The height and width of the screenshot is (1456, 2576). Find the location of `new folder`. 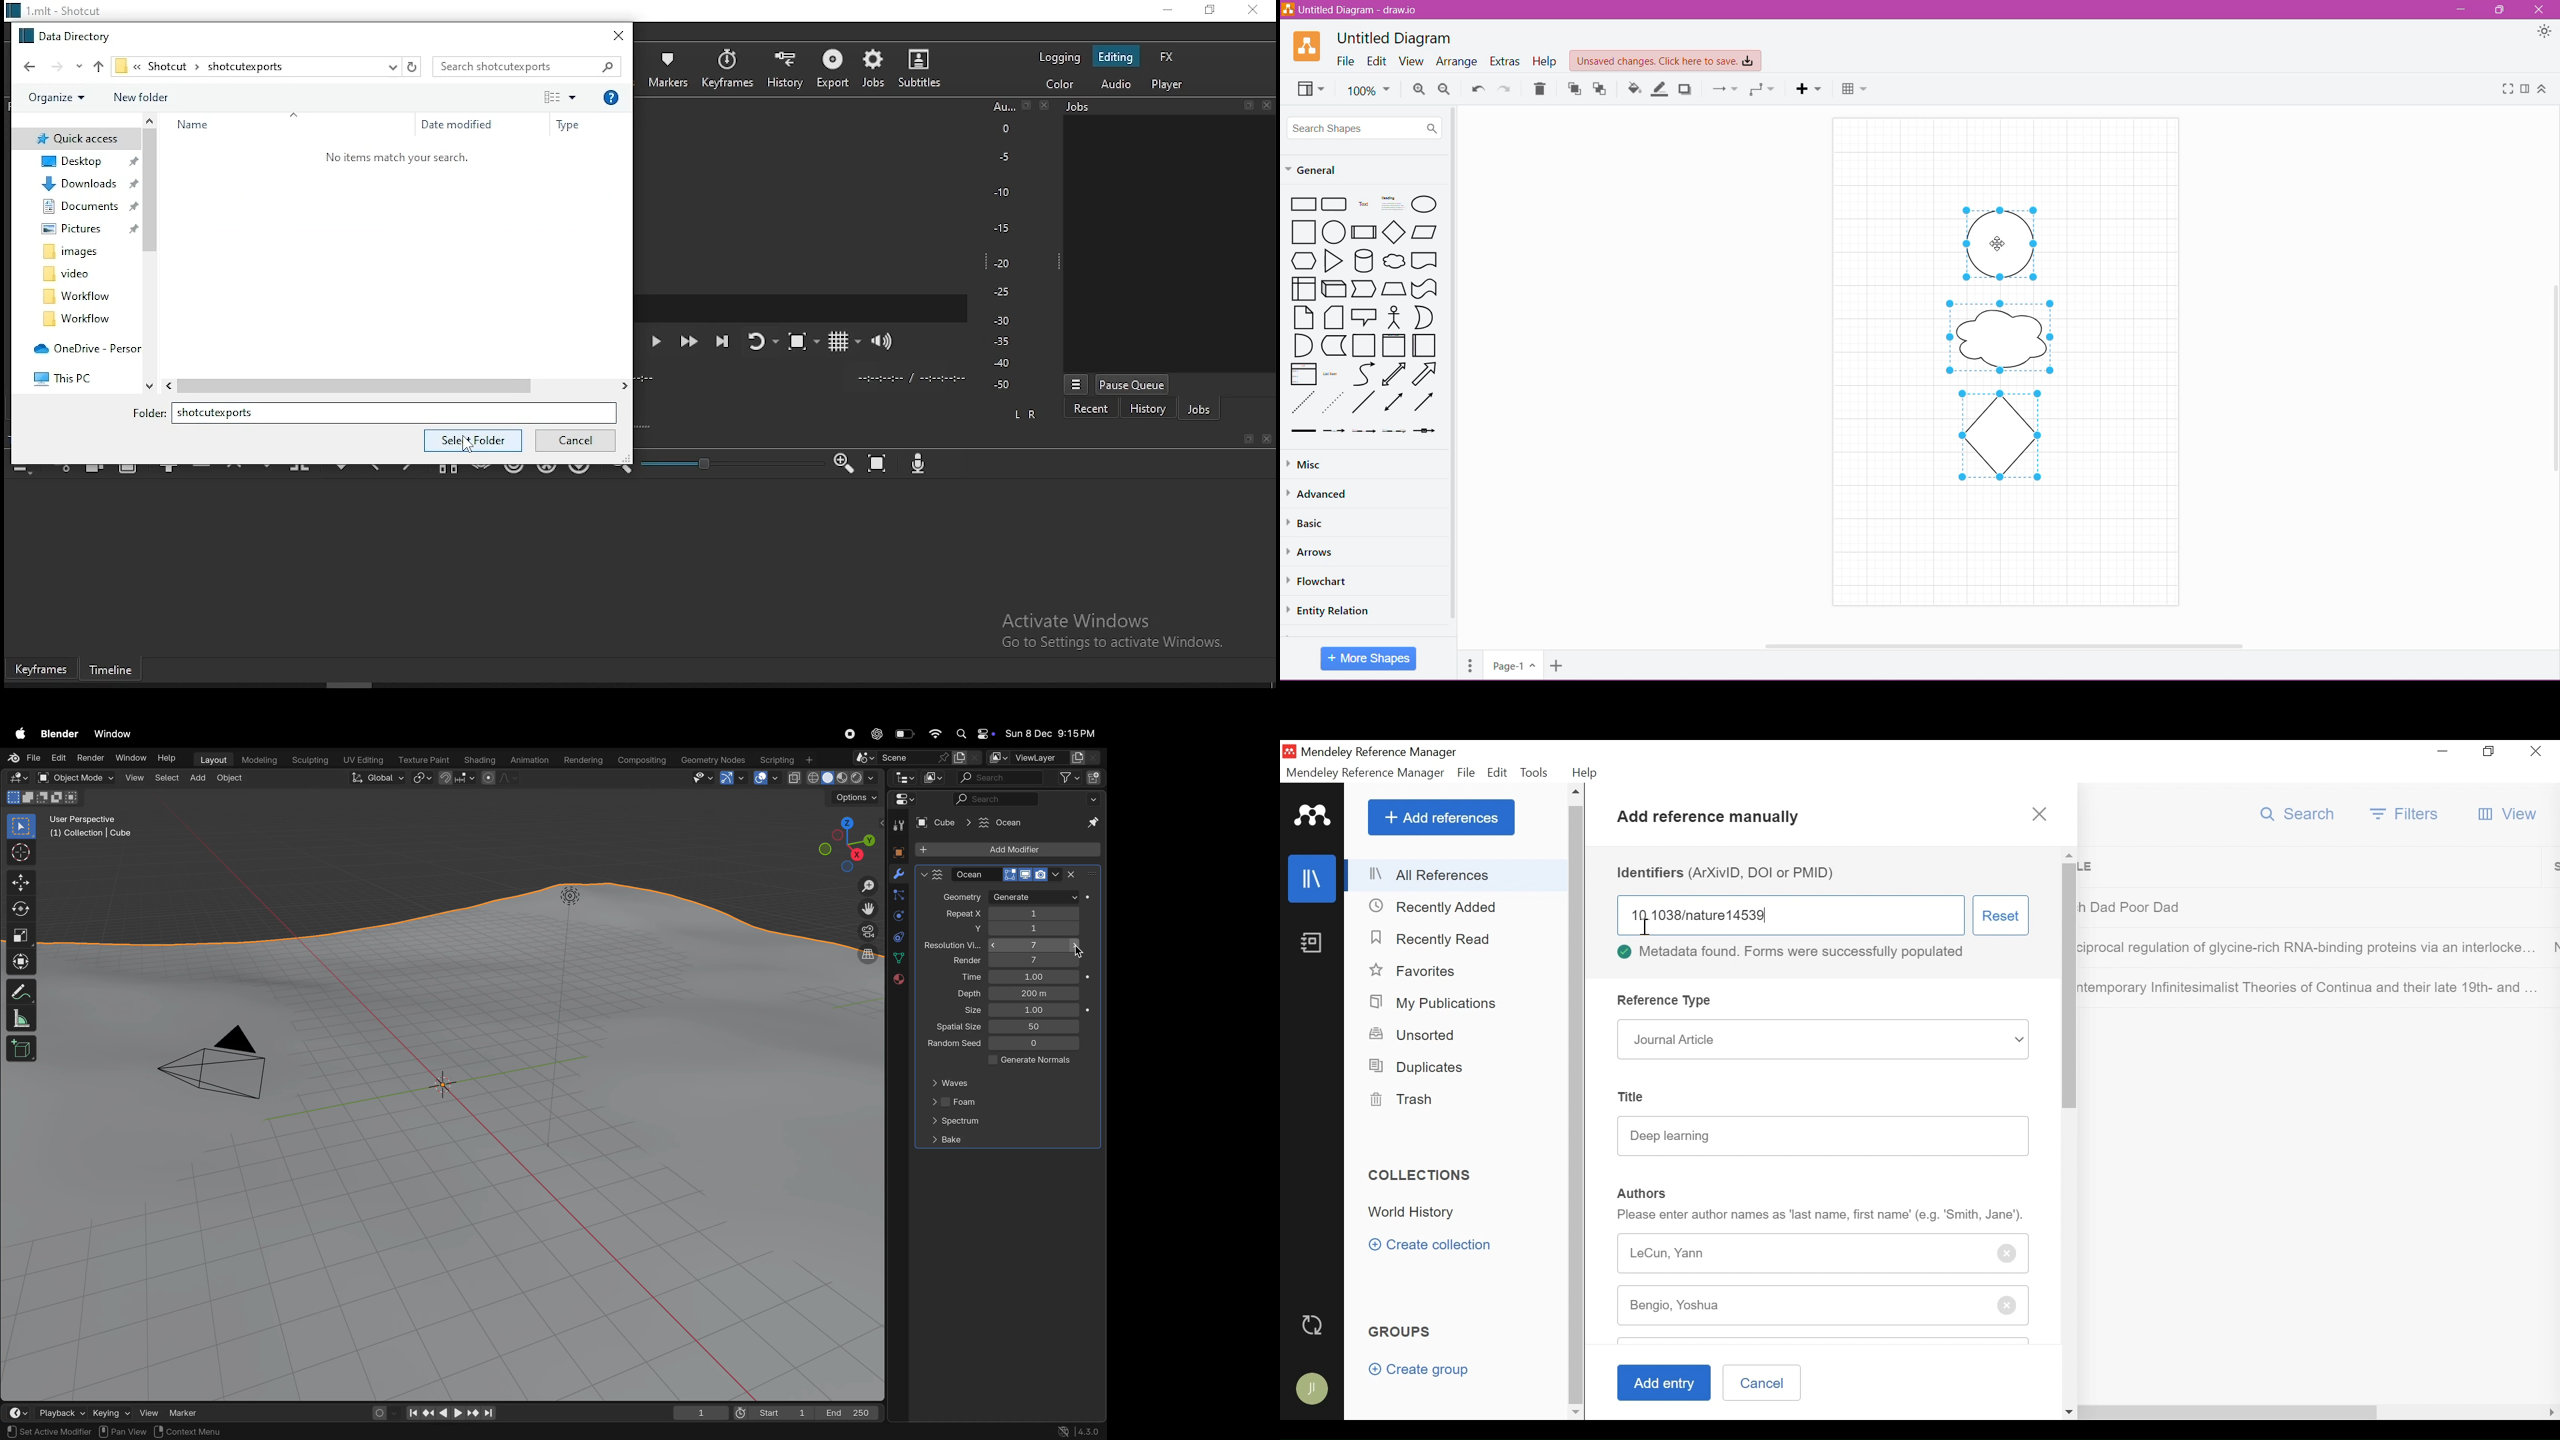

new folder is located at coordinates (140, 97).